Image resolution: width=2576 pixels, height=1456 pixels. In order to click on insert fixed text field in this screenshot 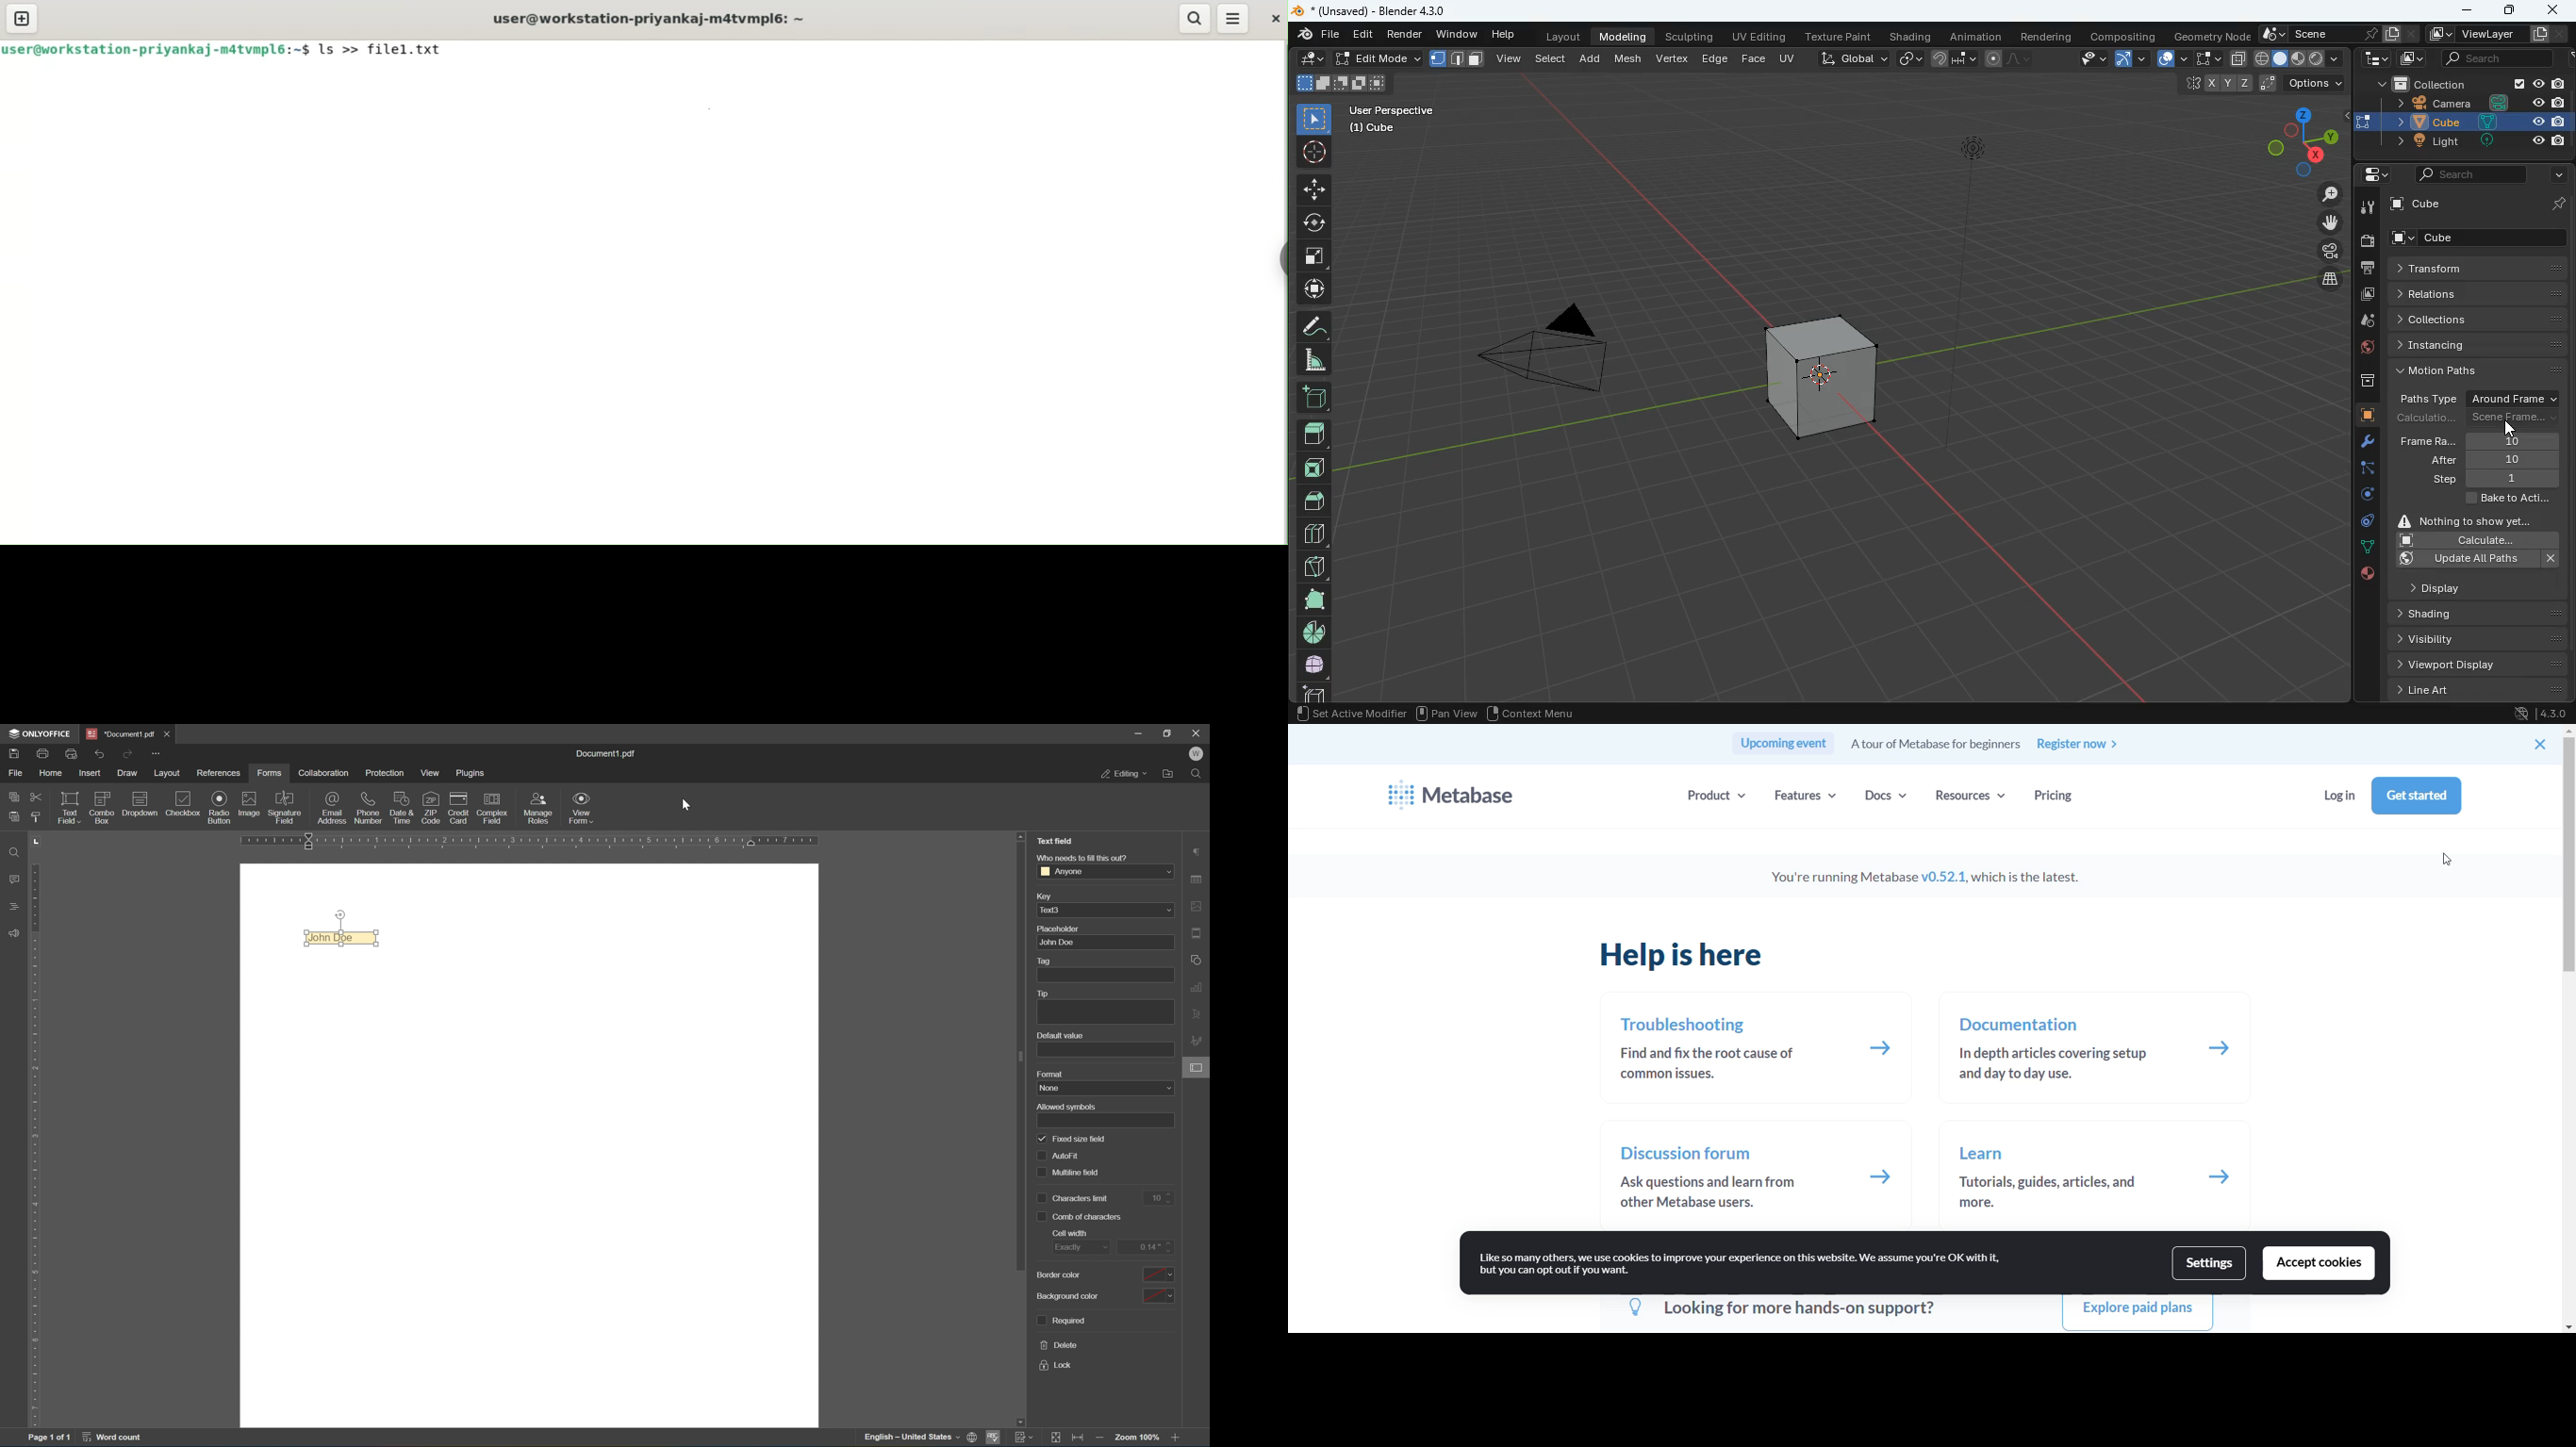, I will do `click(123, 822)`.